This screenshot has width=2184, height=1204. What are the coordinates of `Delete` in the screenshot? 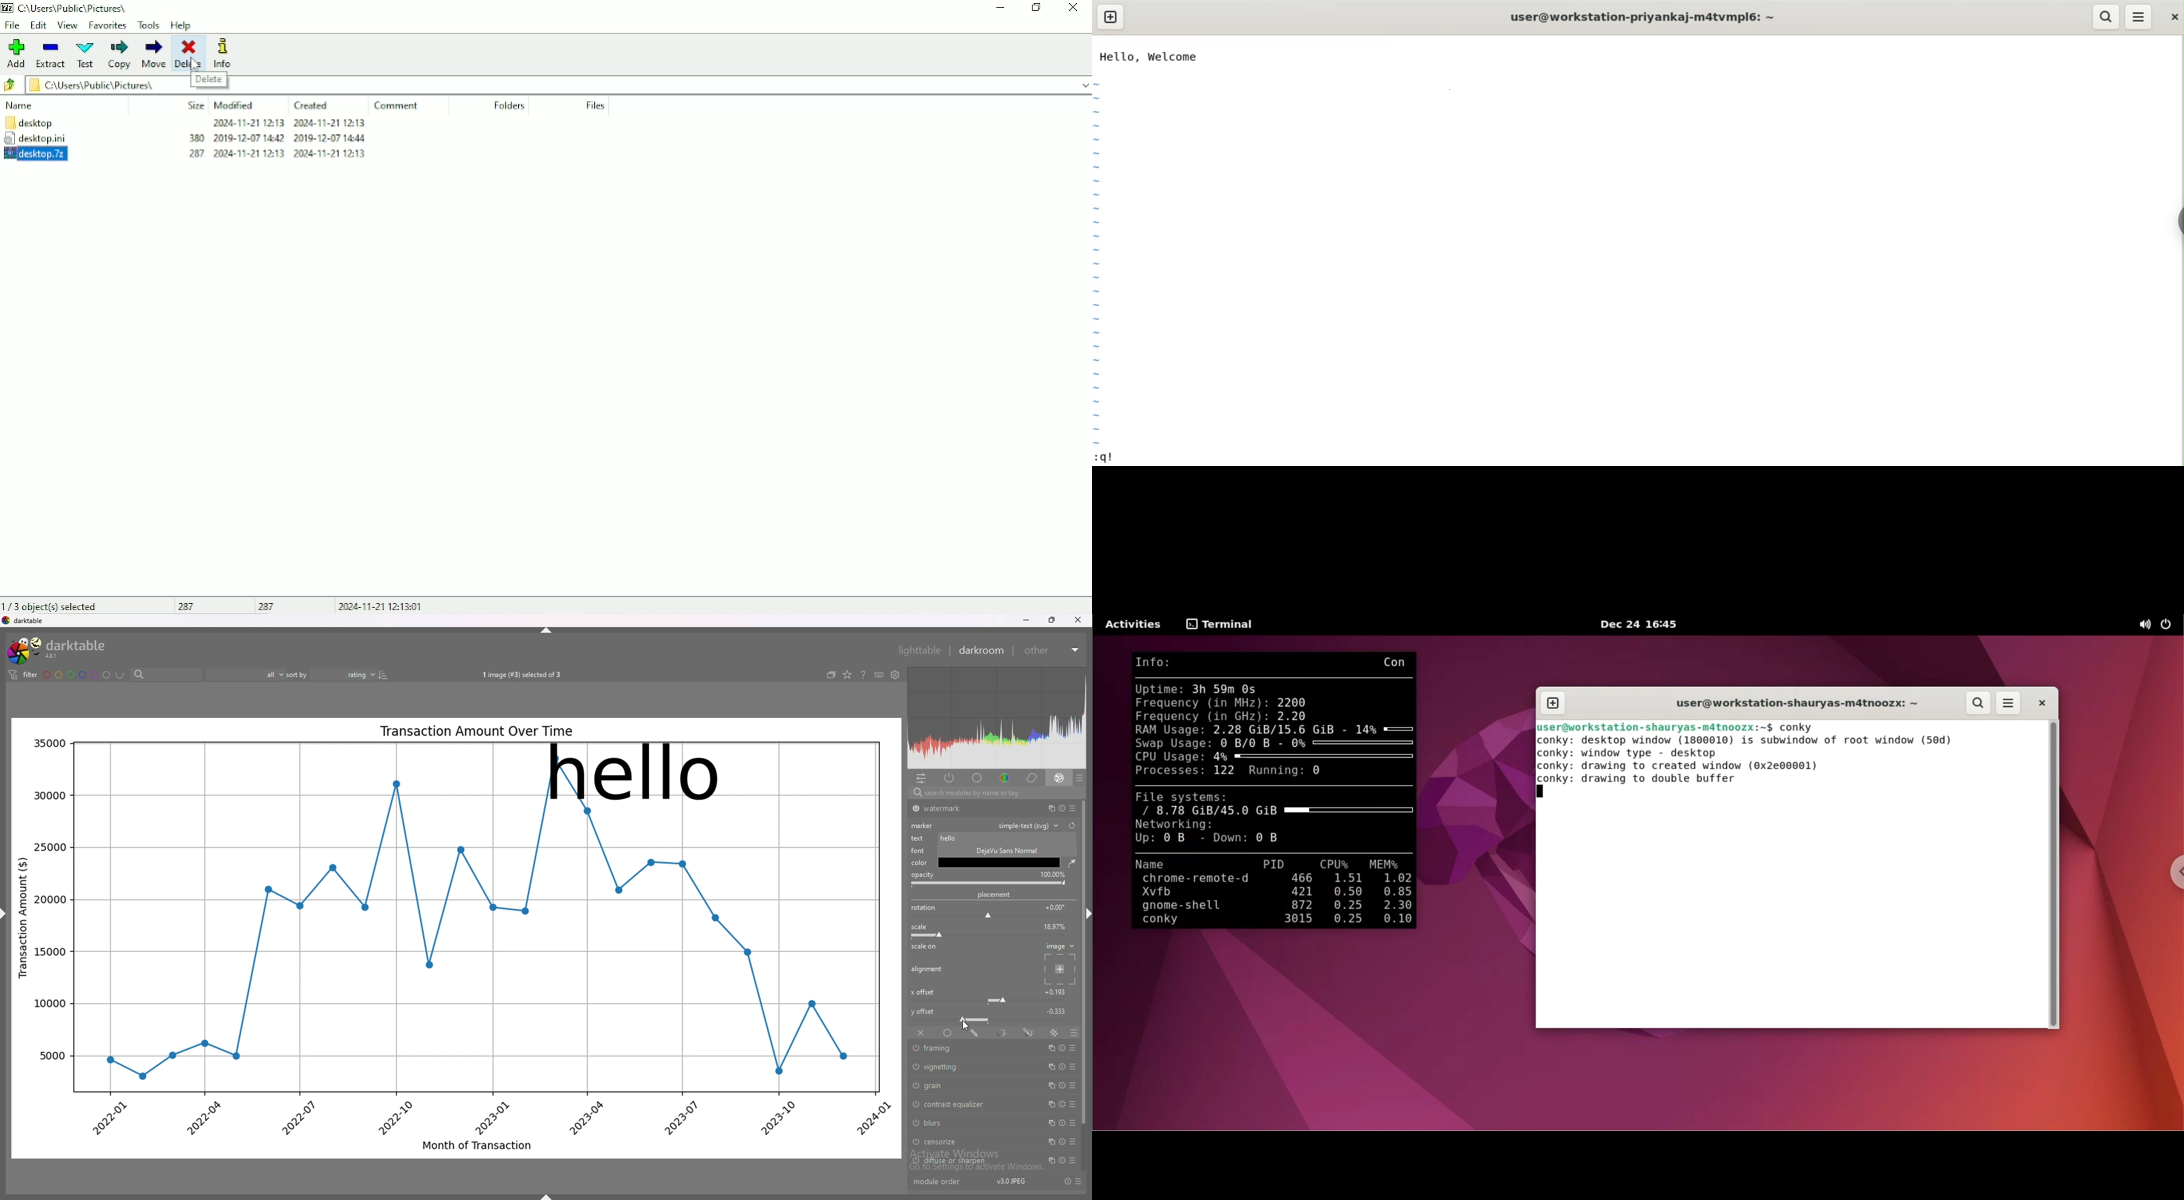 It's located at (188, 53).